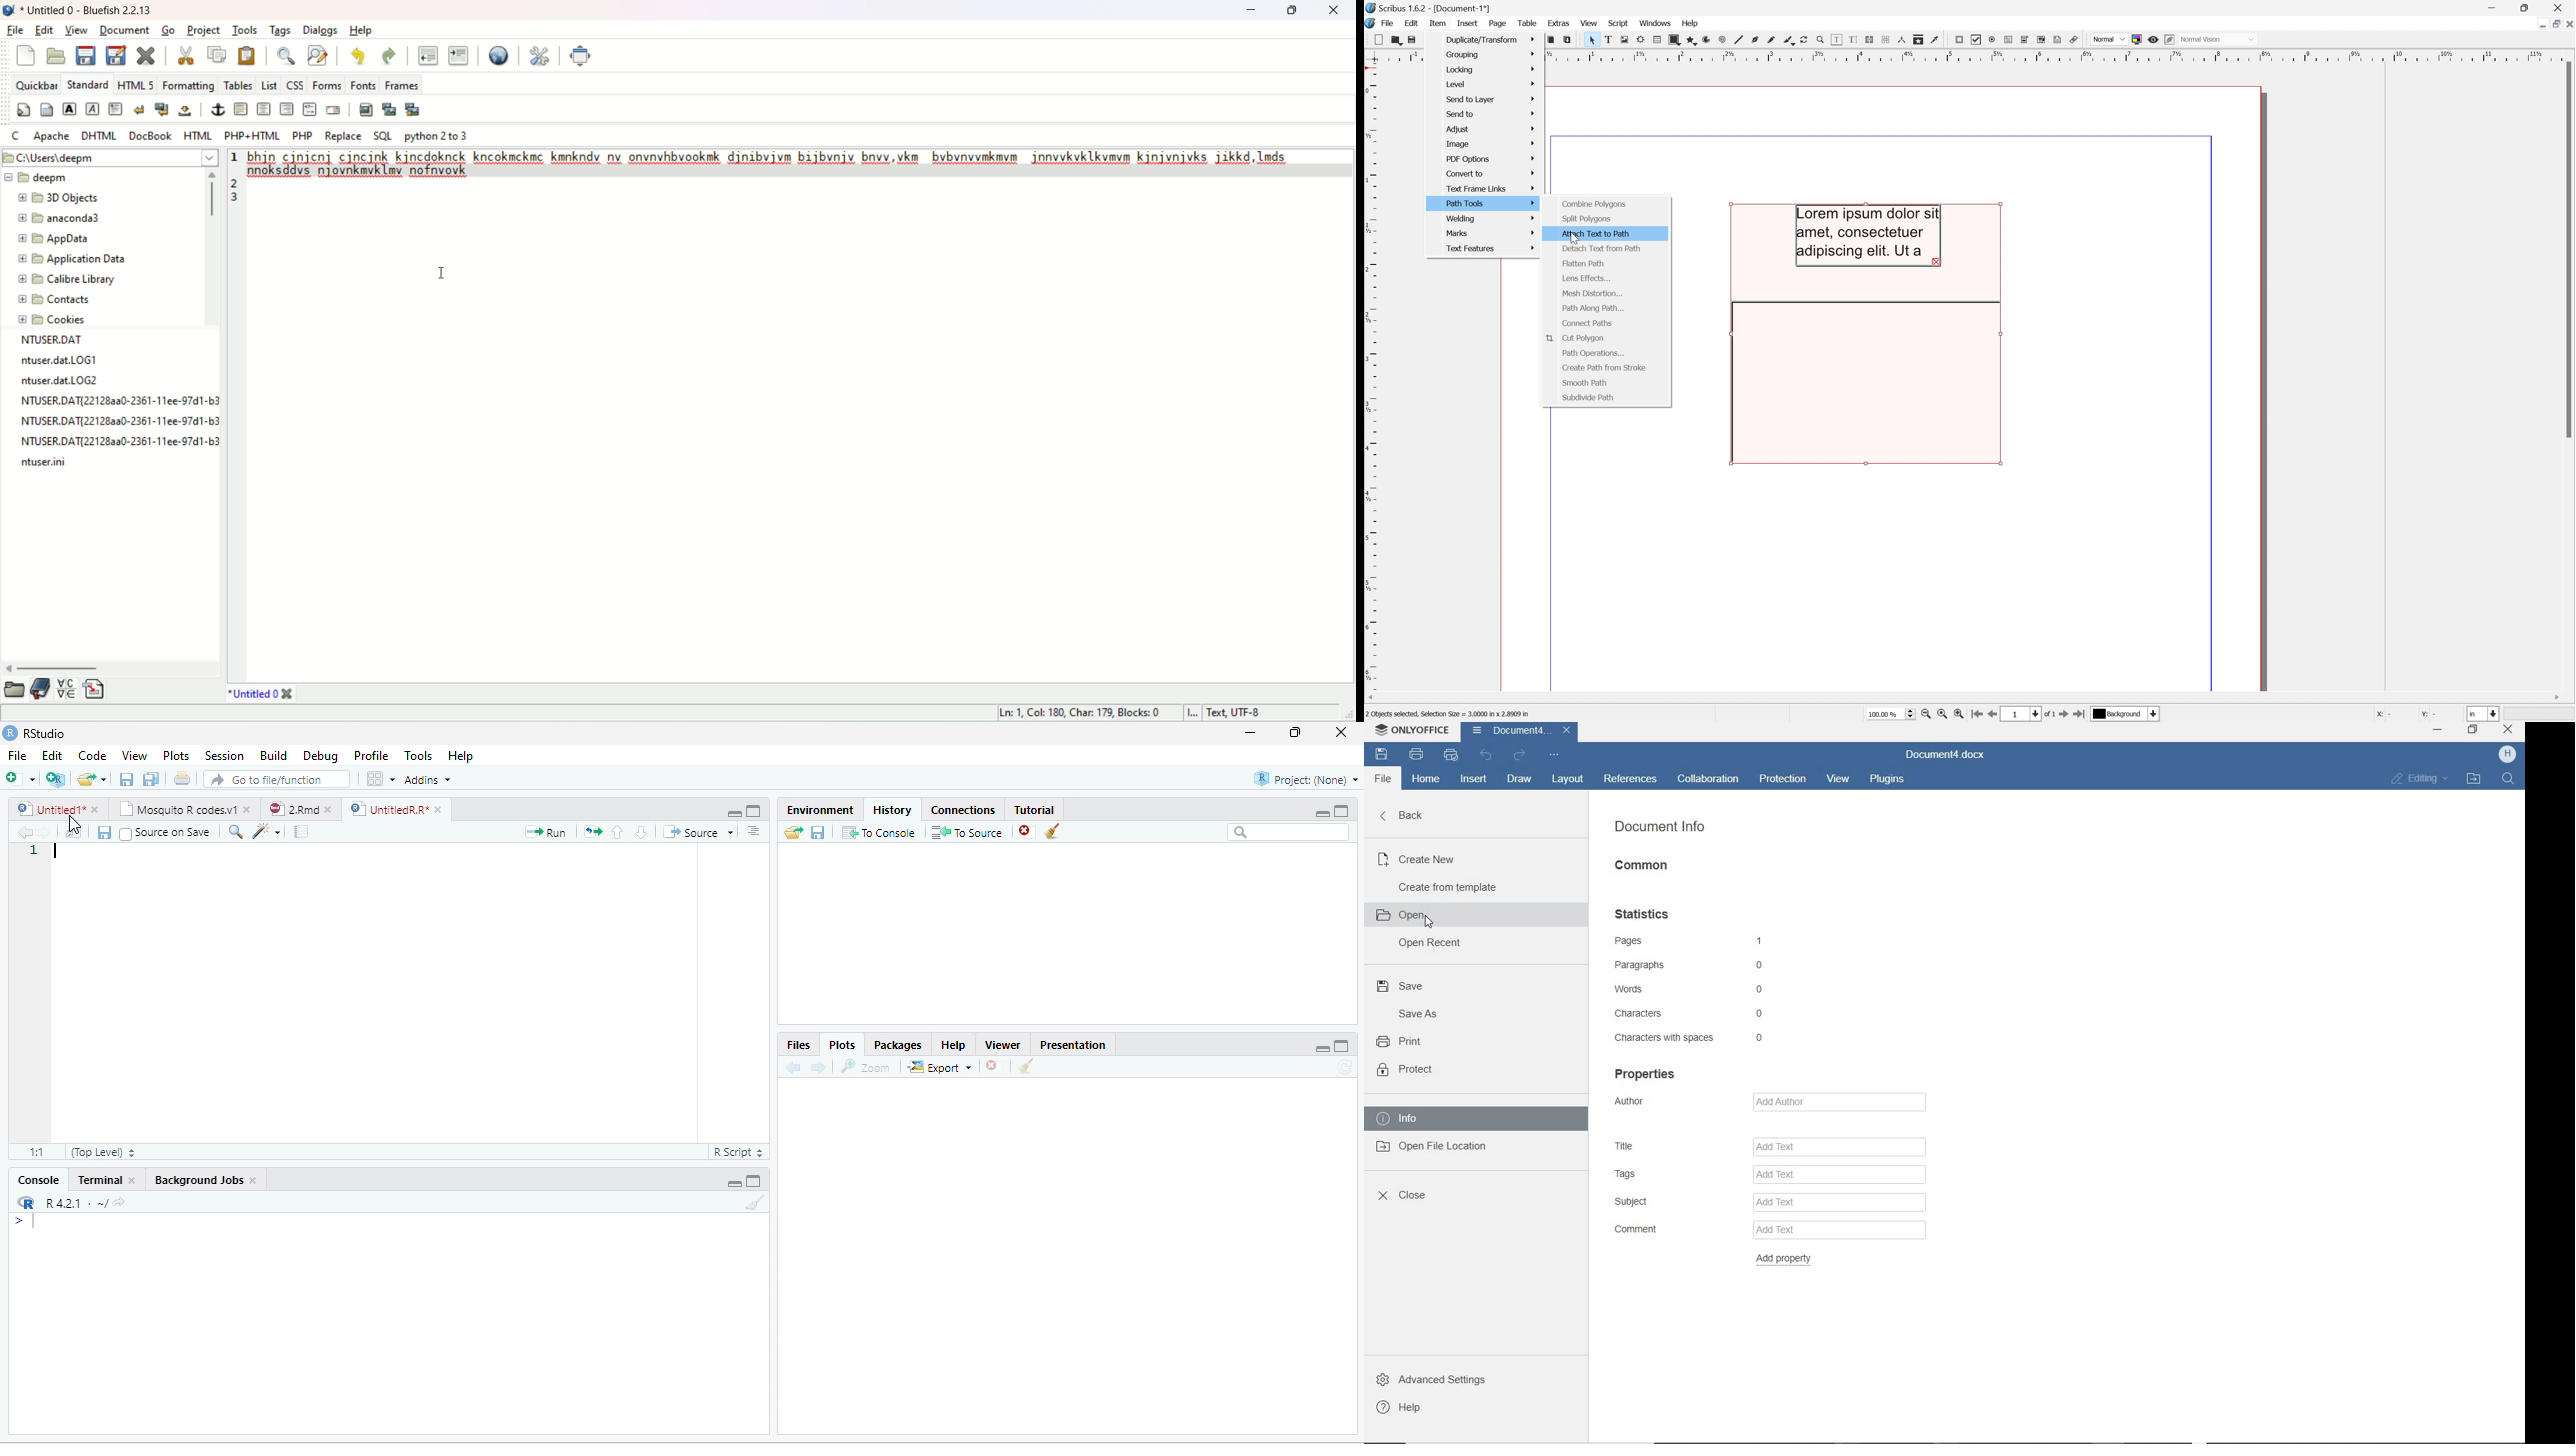 The width and height of the screenshot is (2576, 1456). I want to click on close, so click(1403, 1196).